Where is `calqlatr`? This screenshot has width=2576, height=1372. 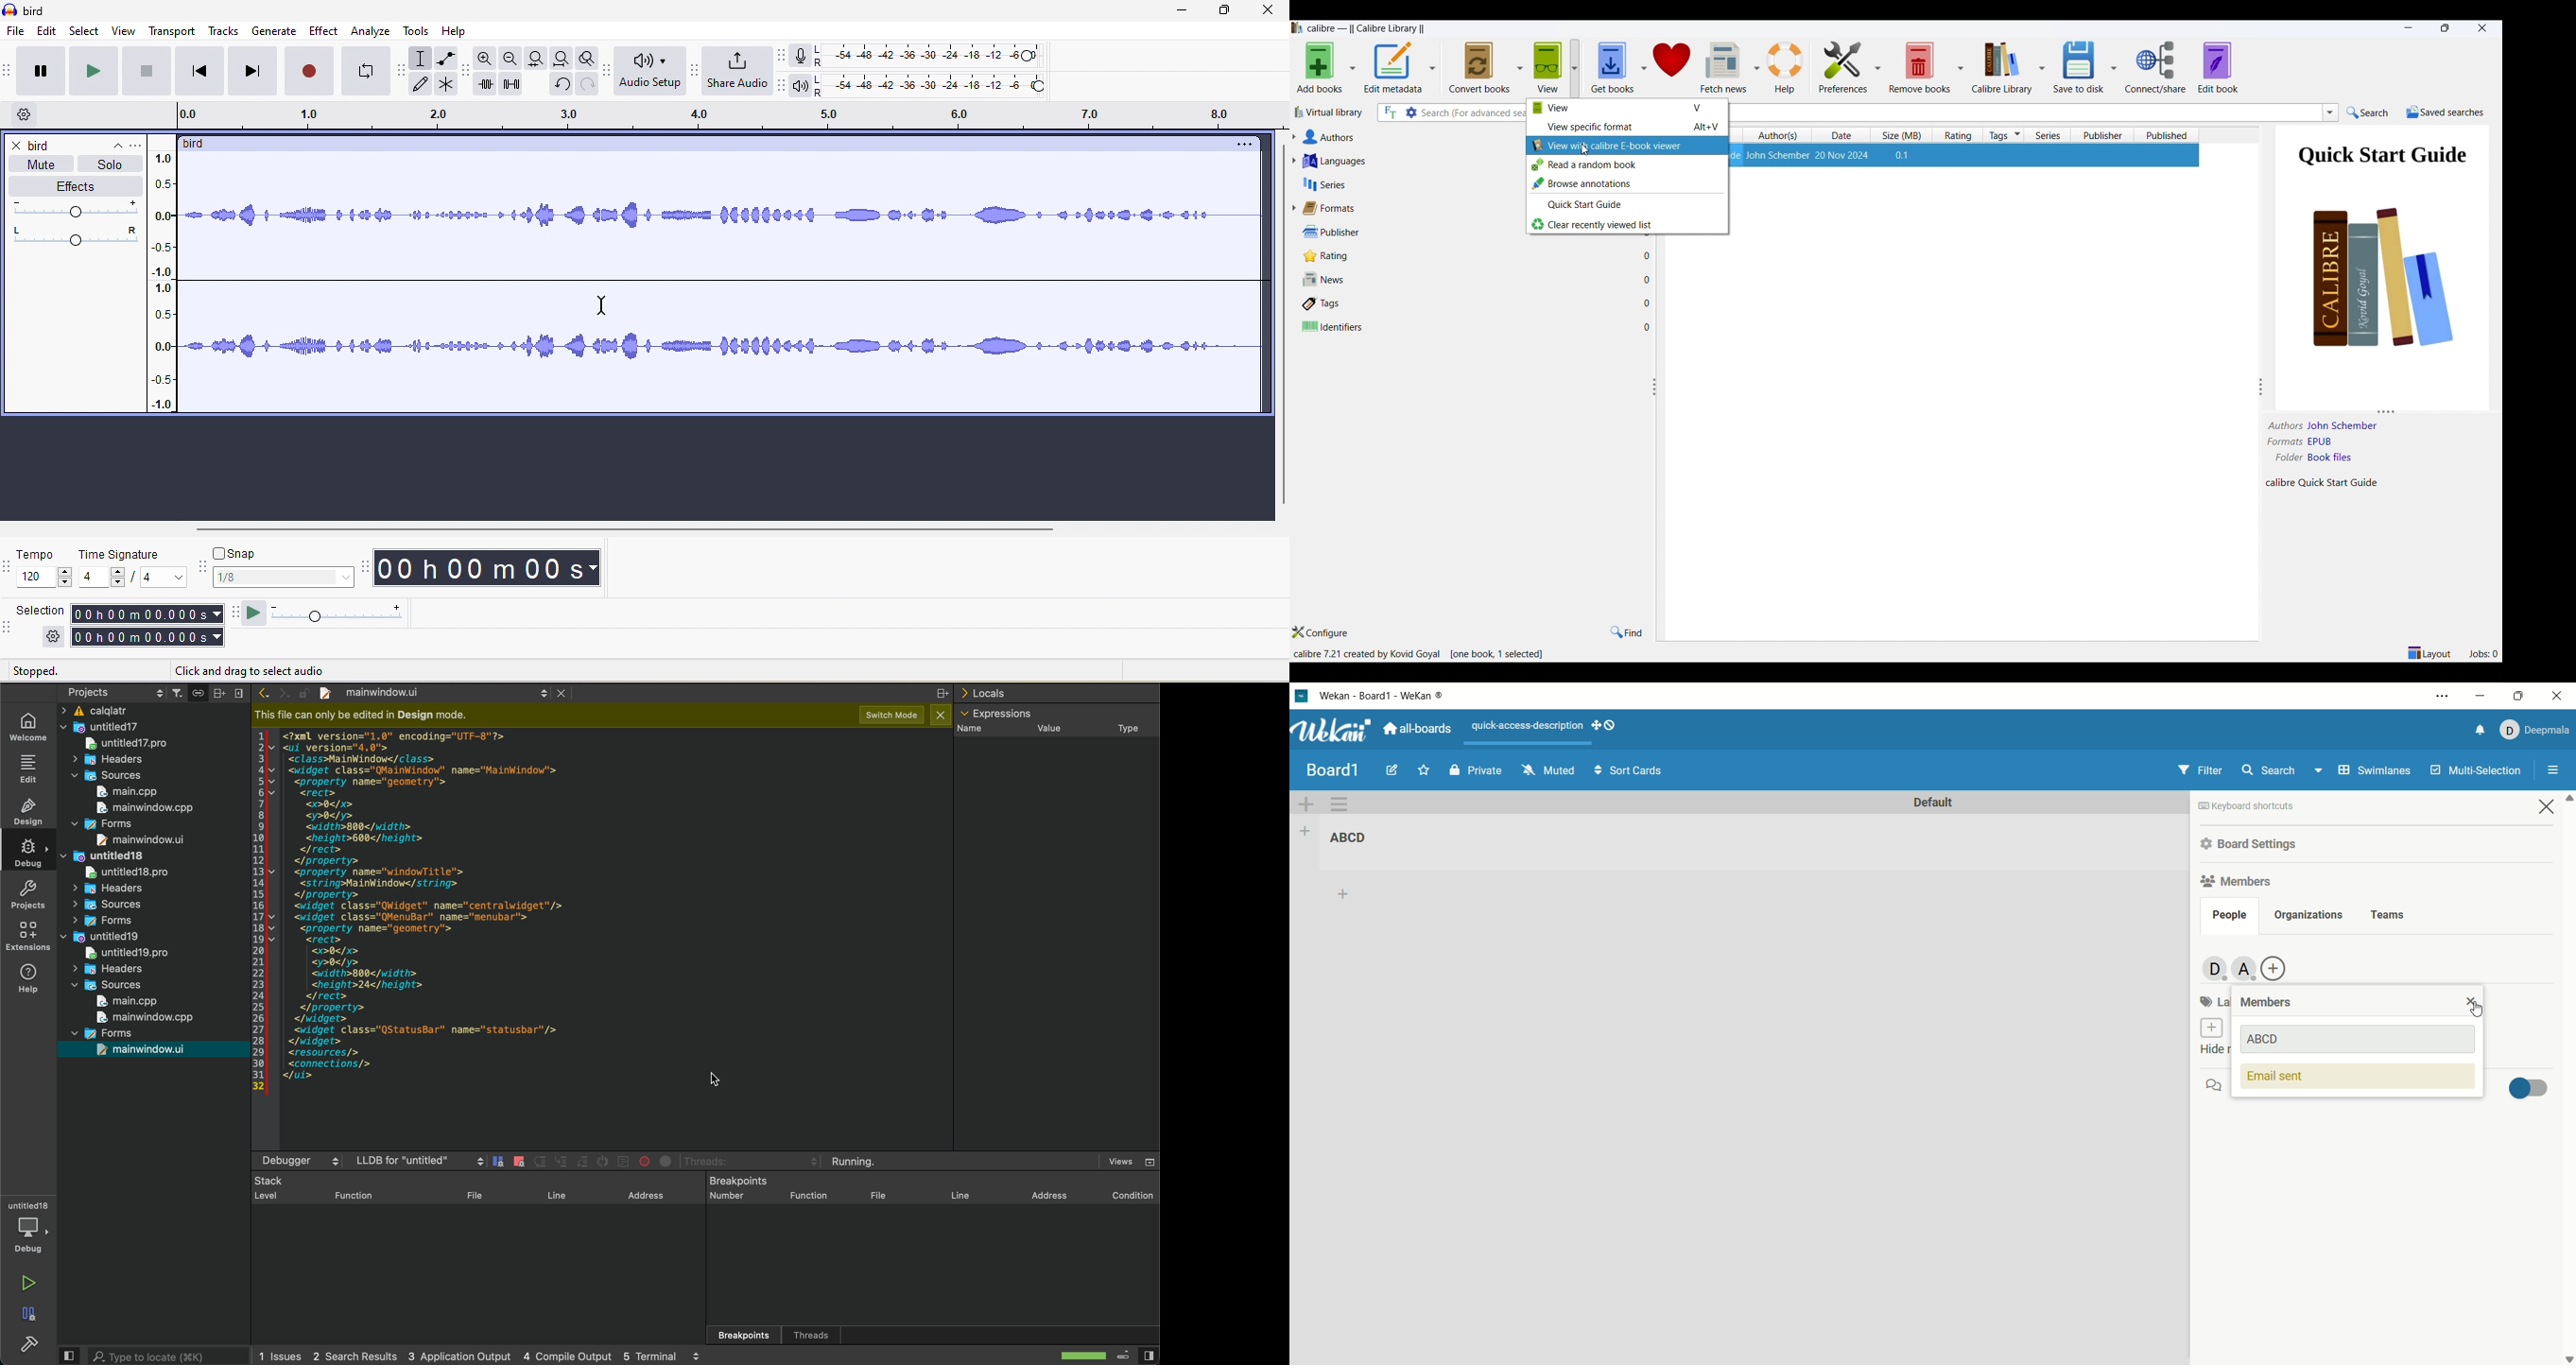
calqlatr is located at coordinates (149, 710).